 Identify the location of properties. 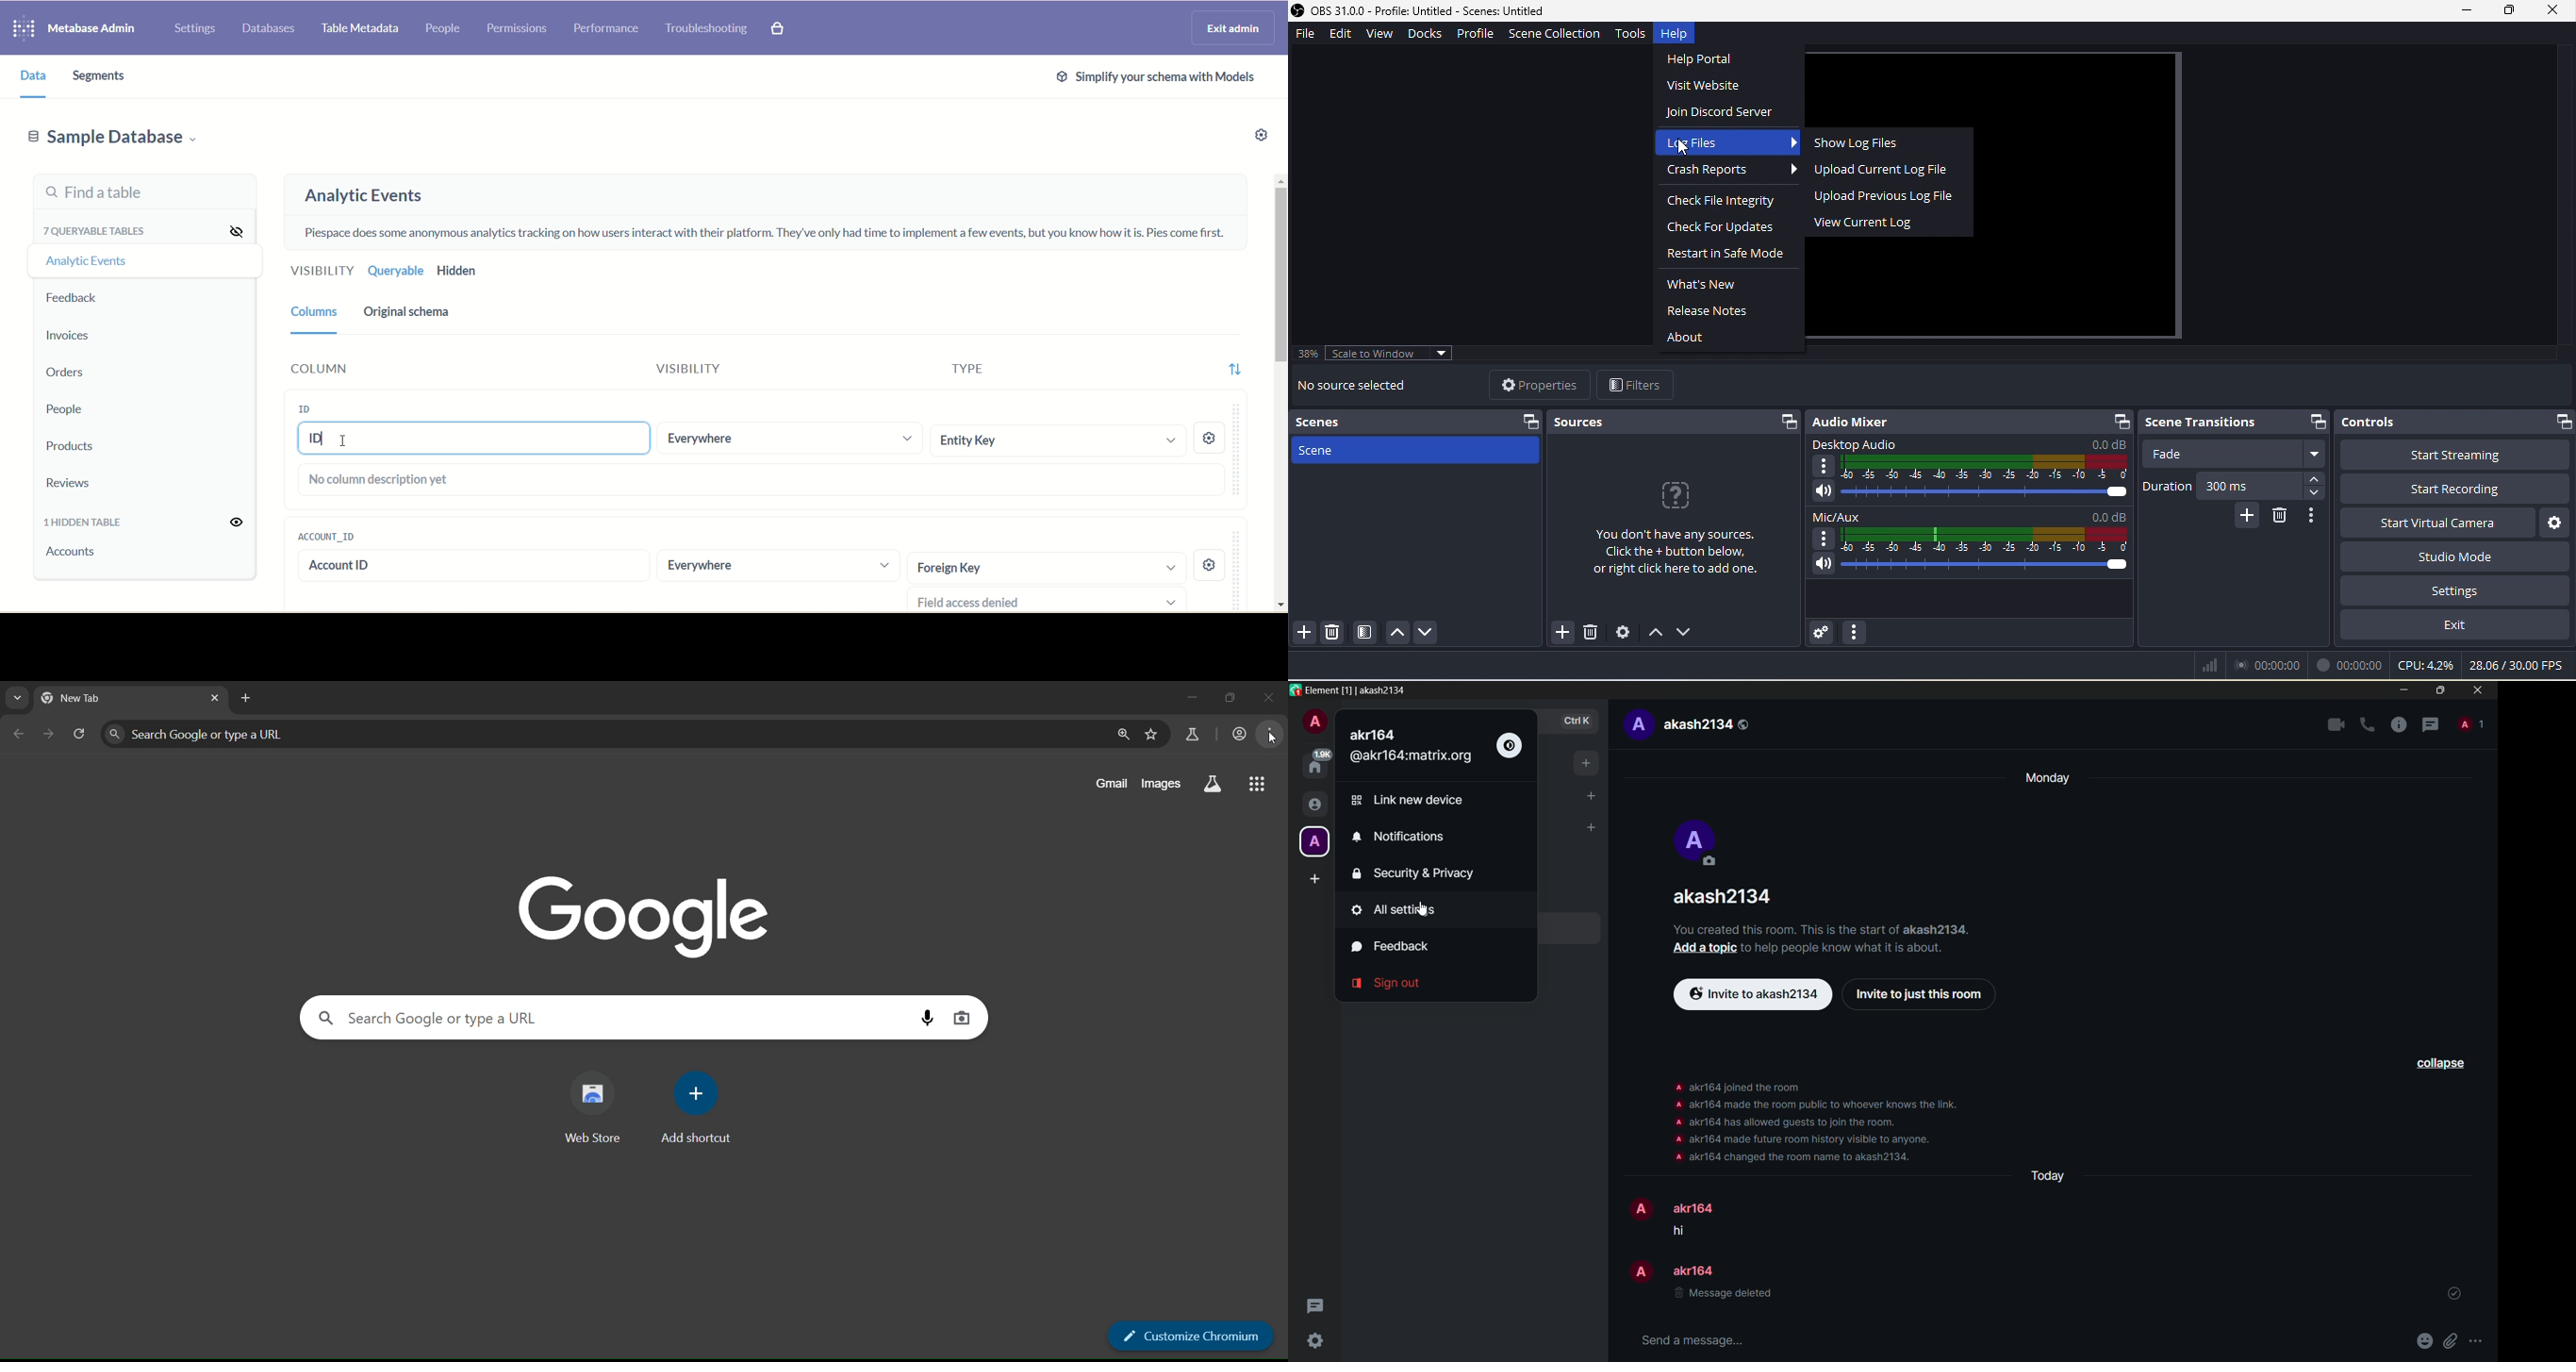
(1537, 384).